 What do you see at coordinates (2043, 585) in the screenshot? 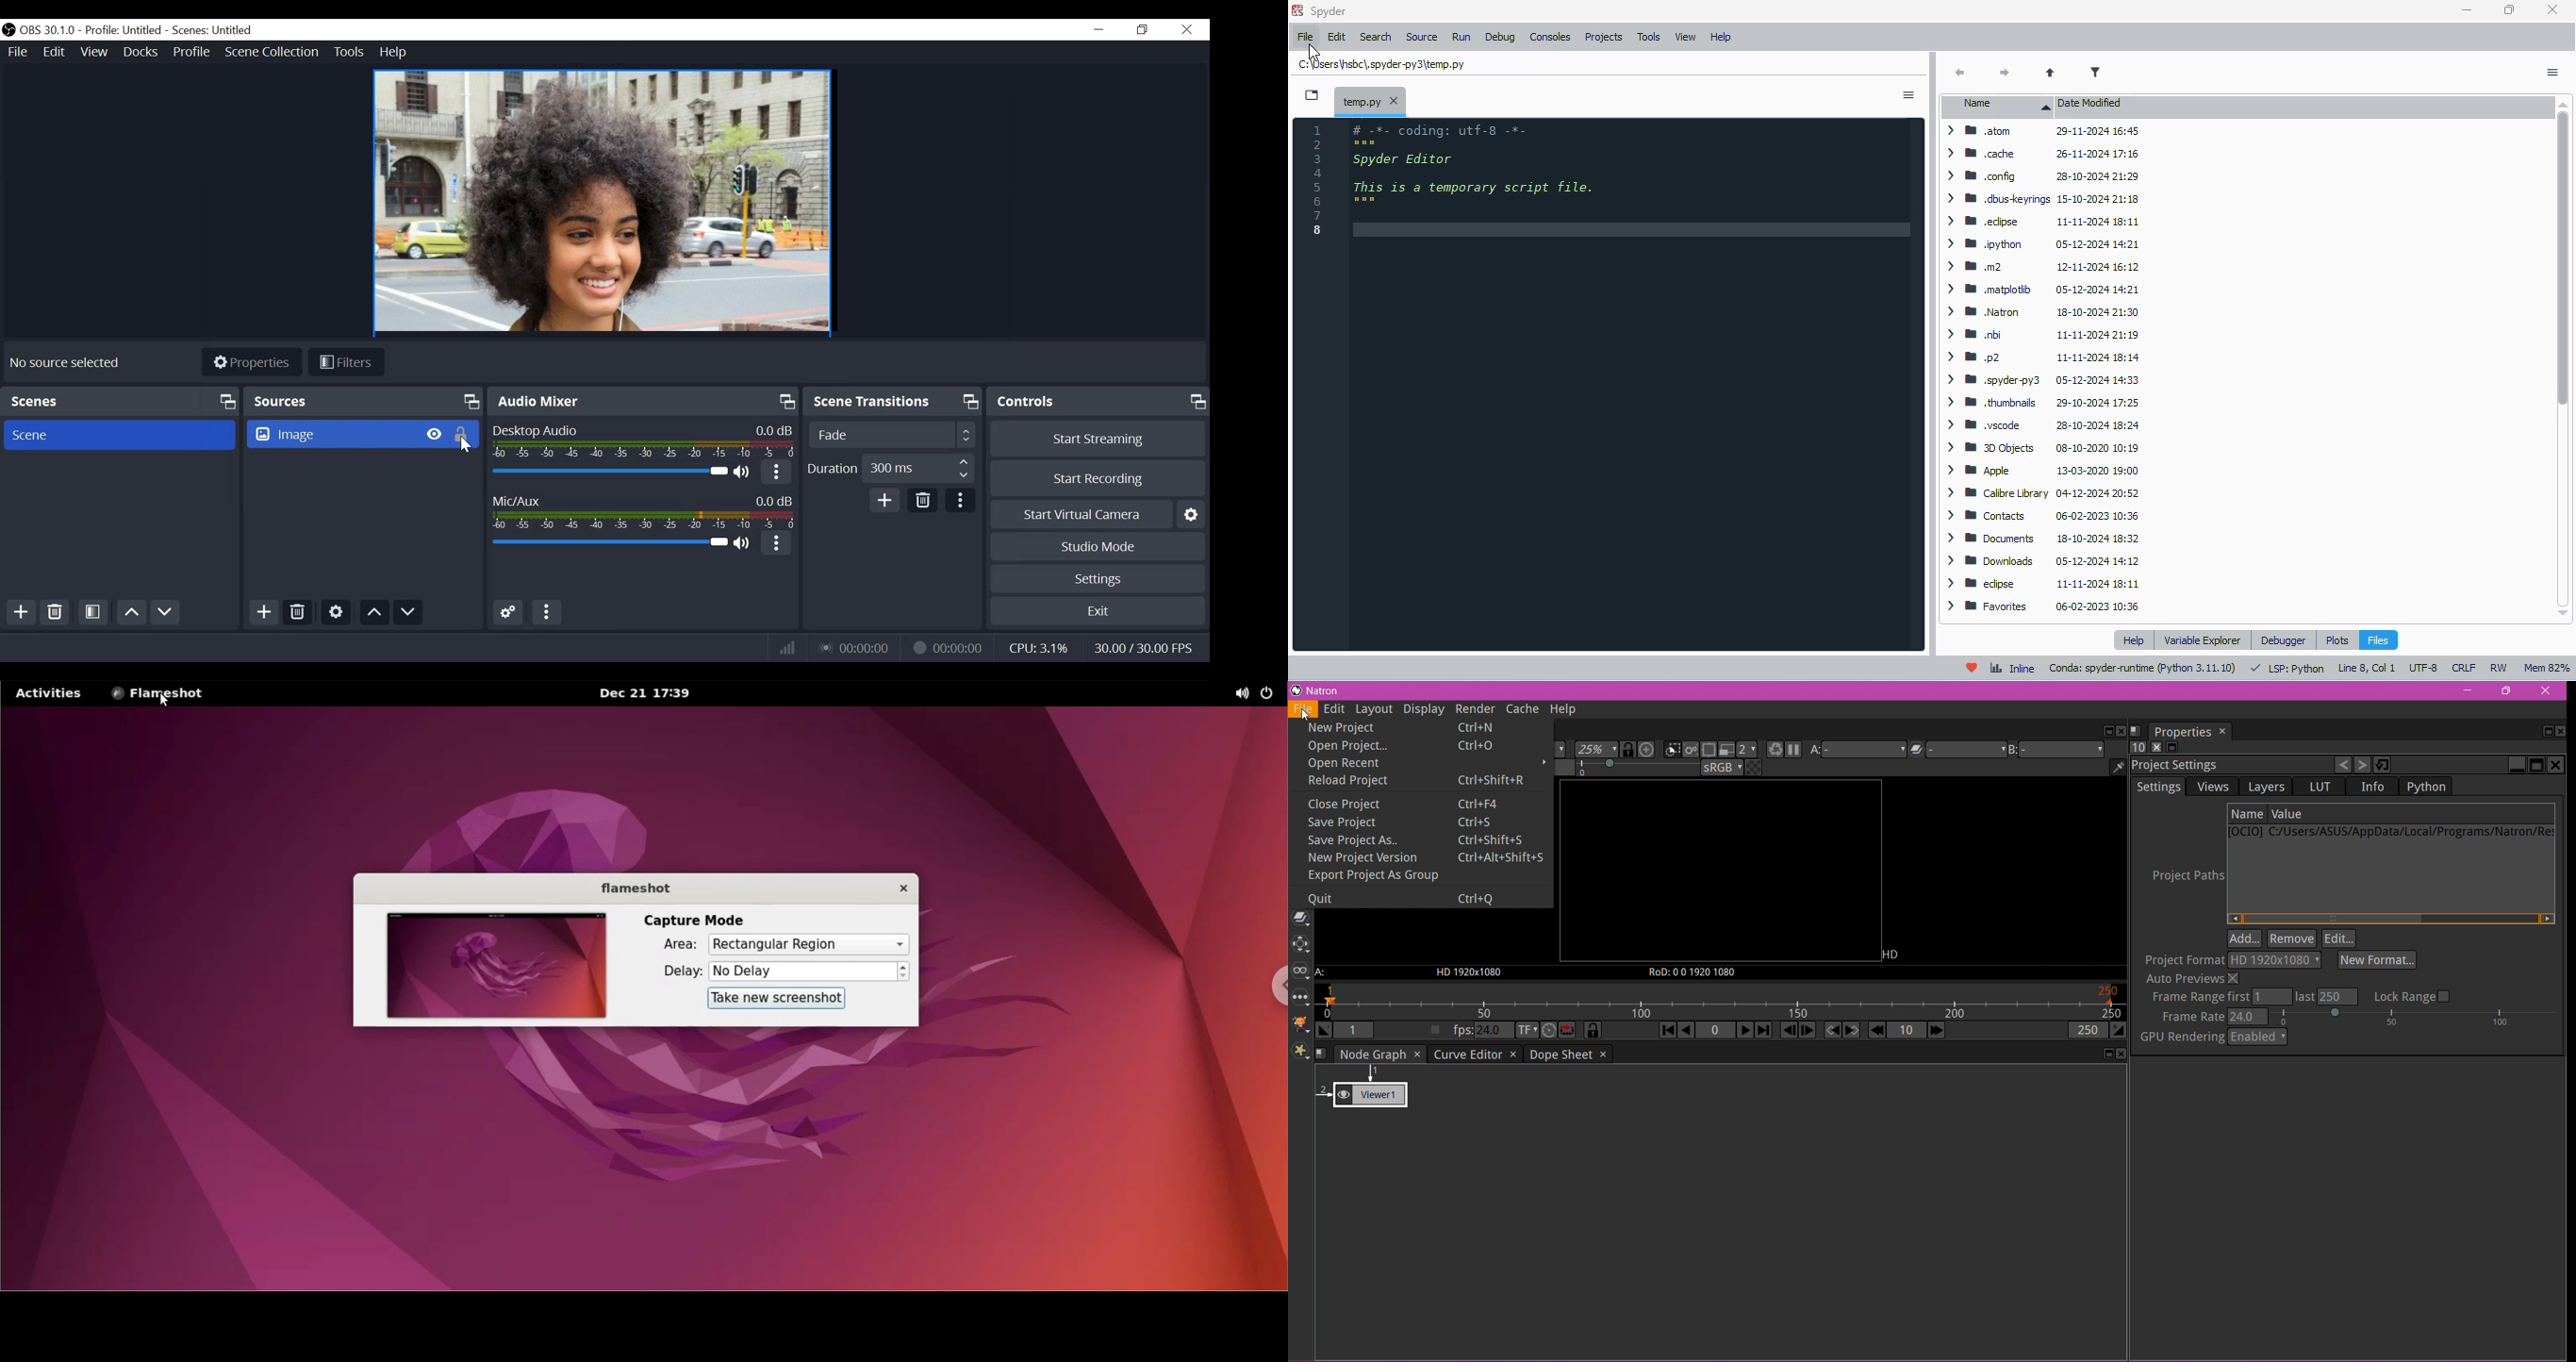
I see `> BB edpse 11-11-2024 18:11.` at bounding box center [2043, 585].